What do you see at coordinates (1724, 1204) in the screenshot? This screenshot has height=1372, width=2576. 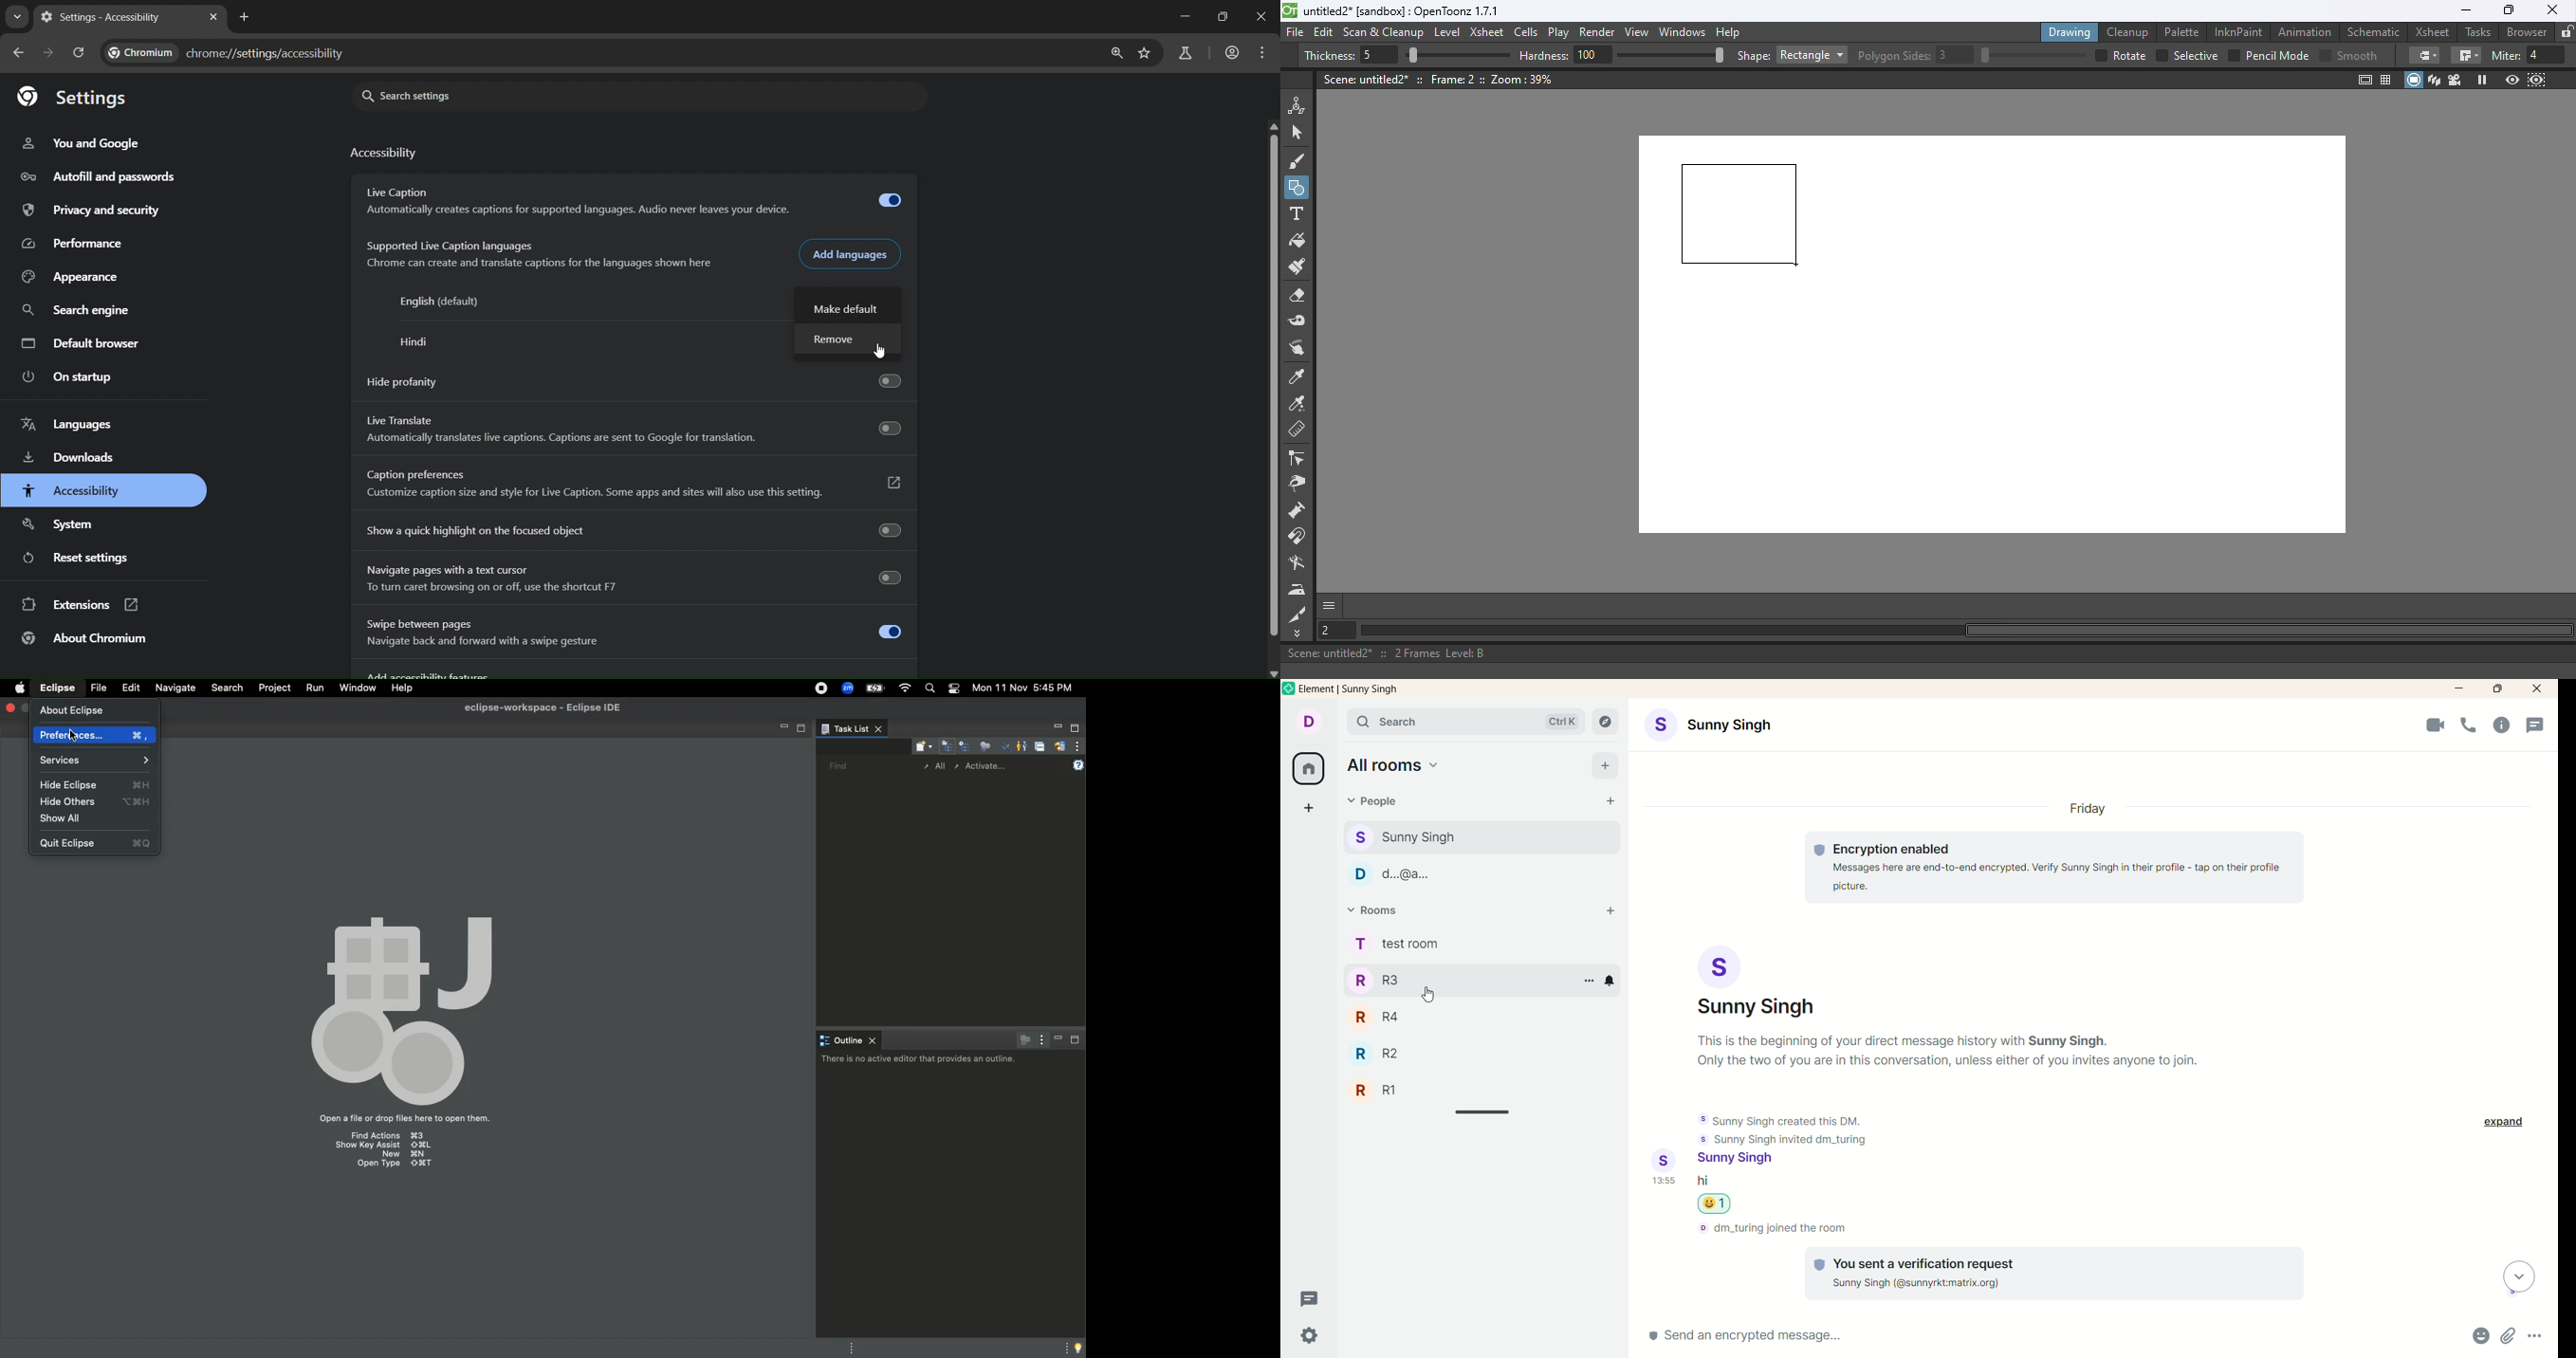 I see `emoji` at bounding box center [1724, 1204].